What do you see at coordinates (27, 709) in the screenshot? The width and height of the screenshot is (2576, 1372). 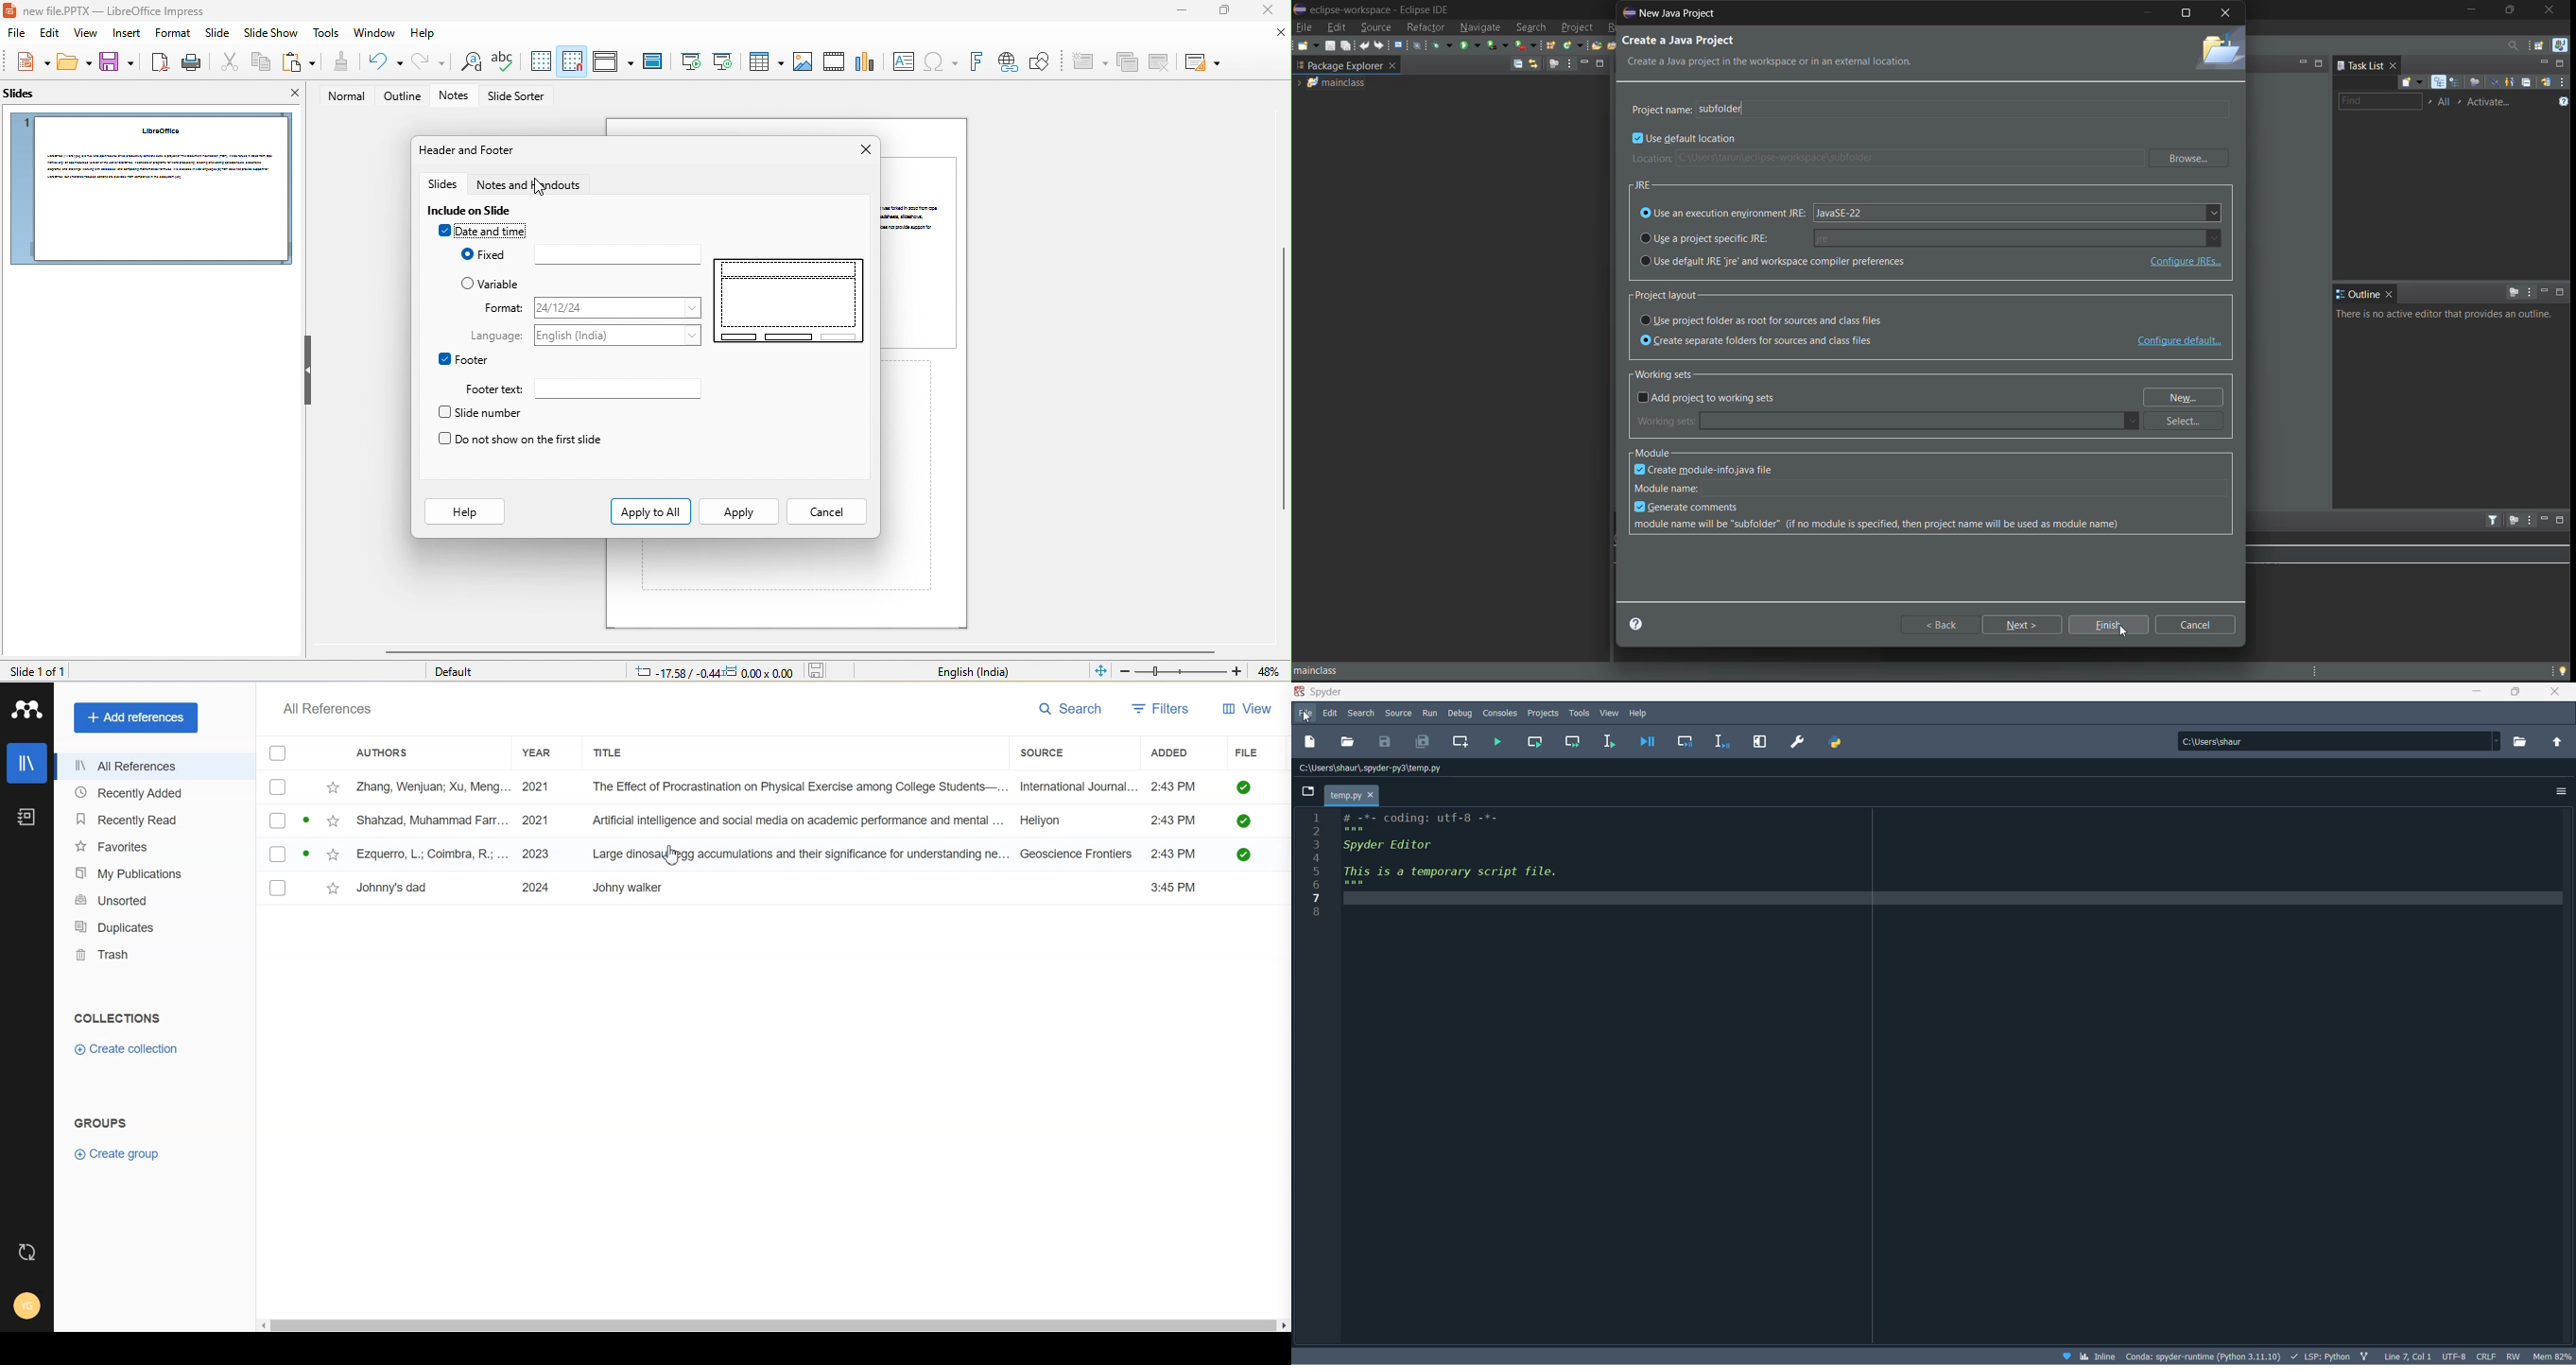 I see `Logo` at bounding box center [27, 709].